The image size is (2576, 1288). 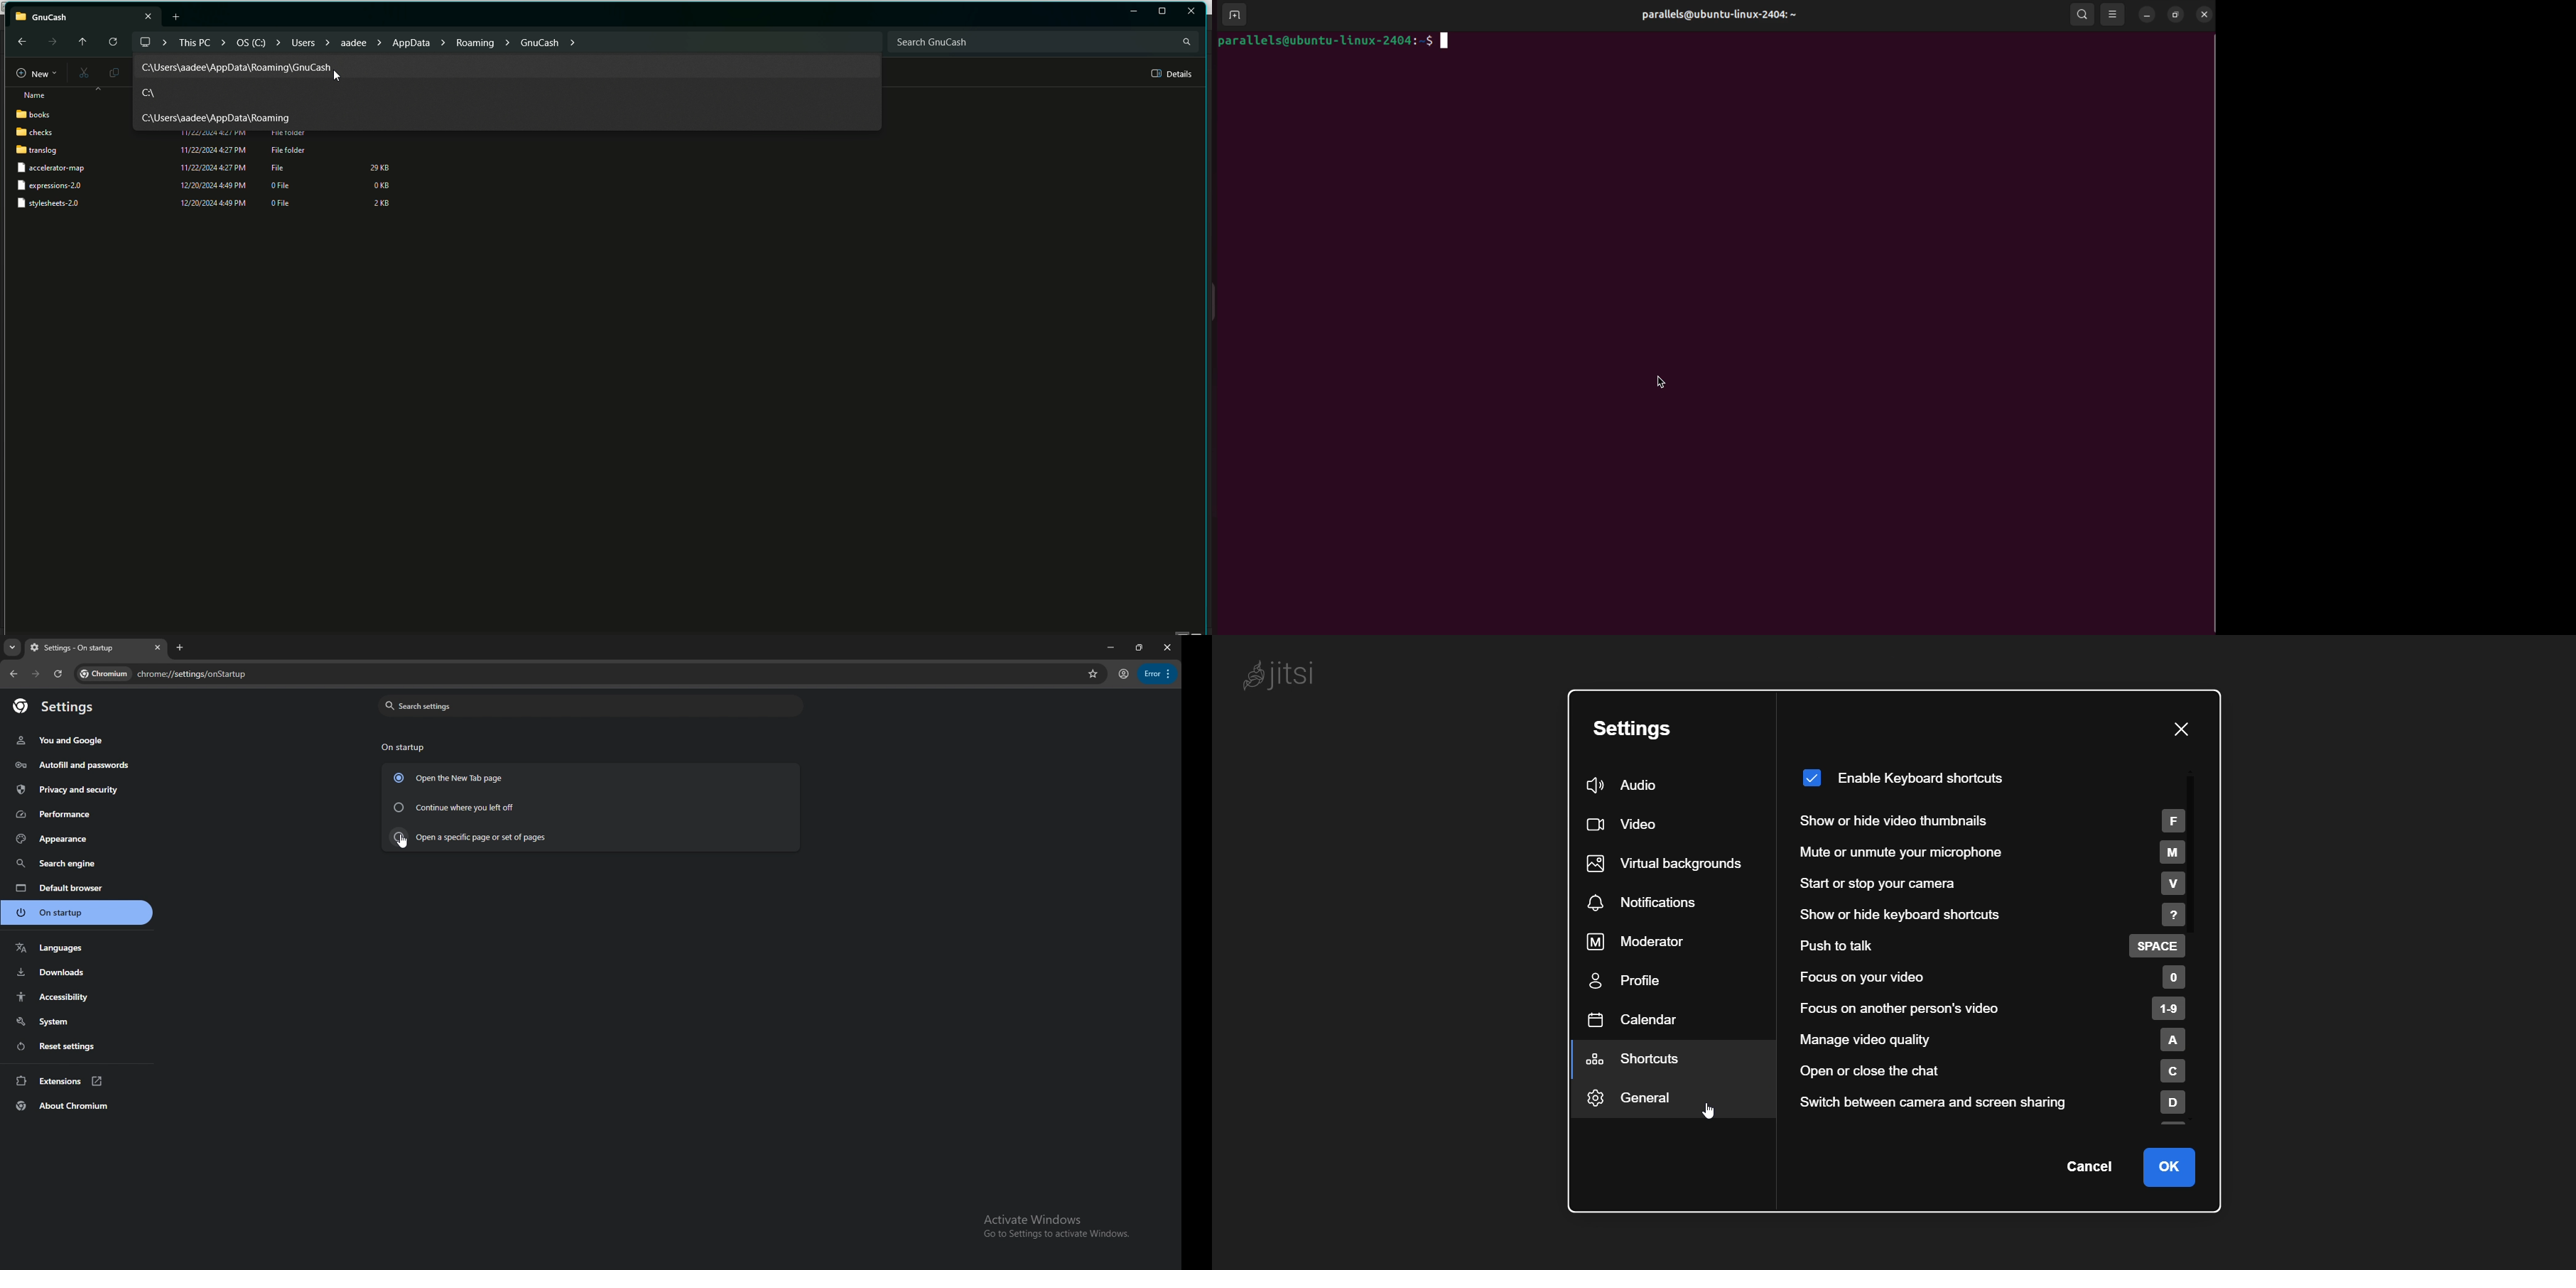 I want to click on checks, so click(x=35, y=133).